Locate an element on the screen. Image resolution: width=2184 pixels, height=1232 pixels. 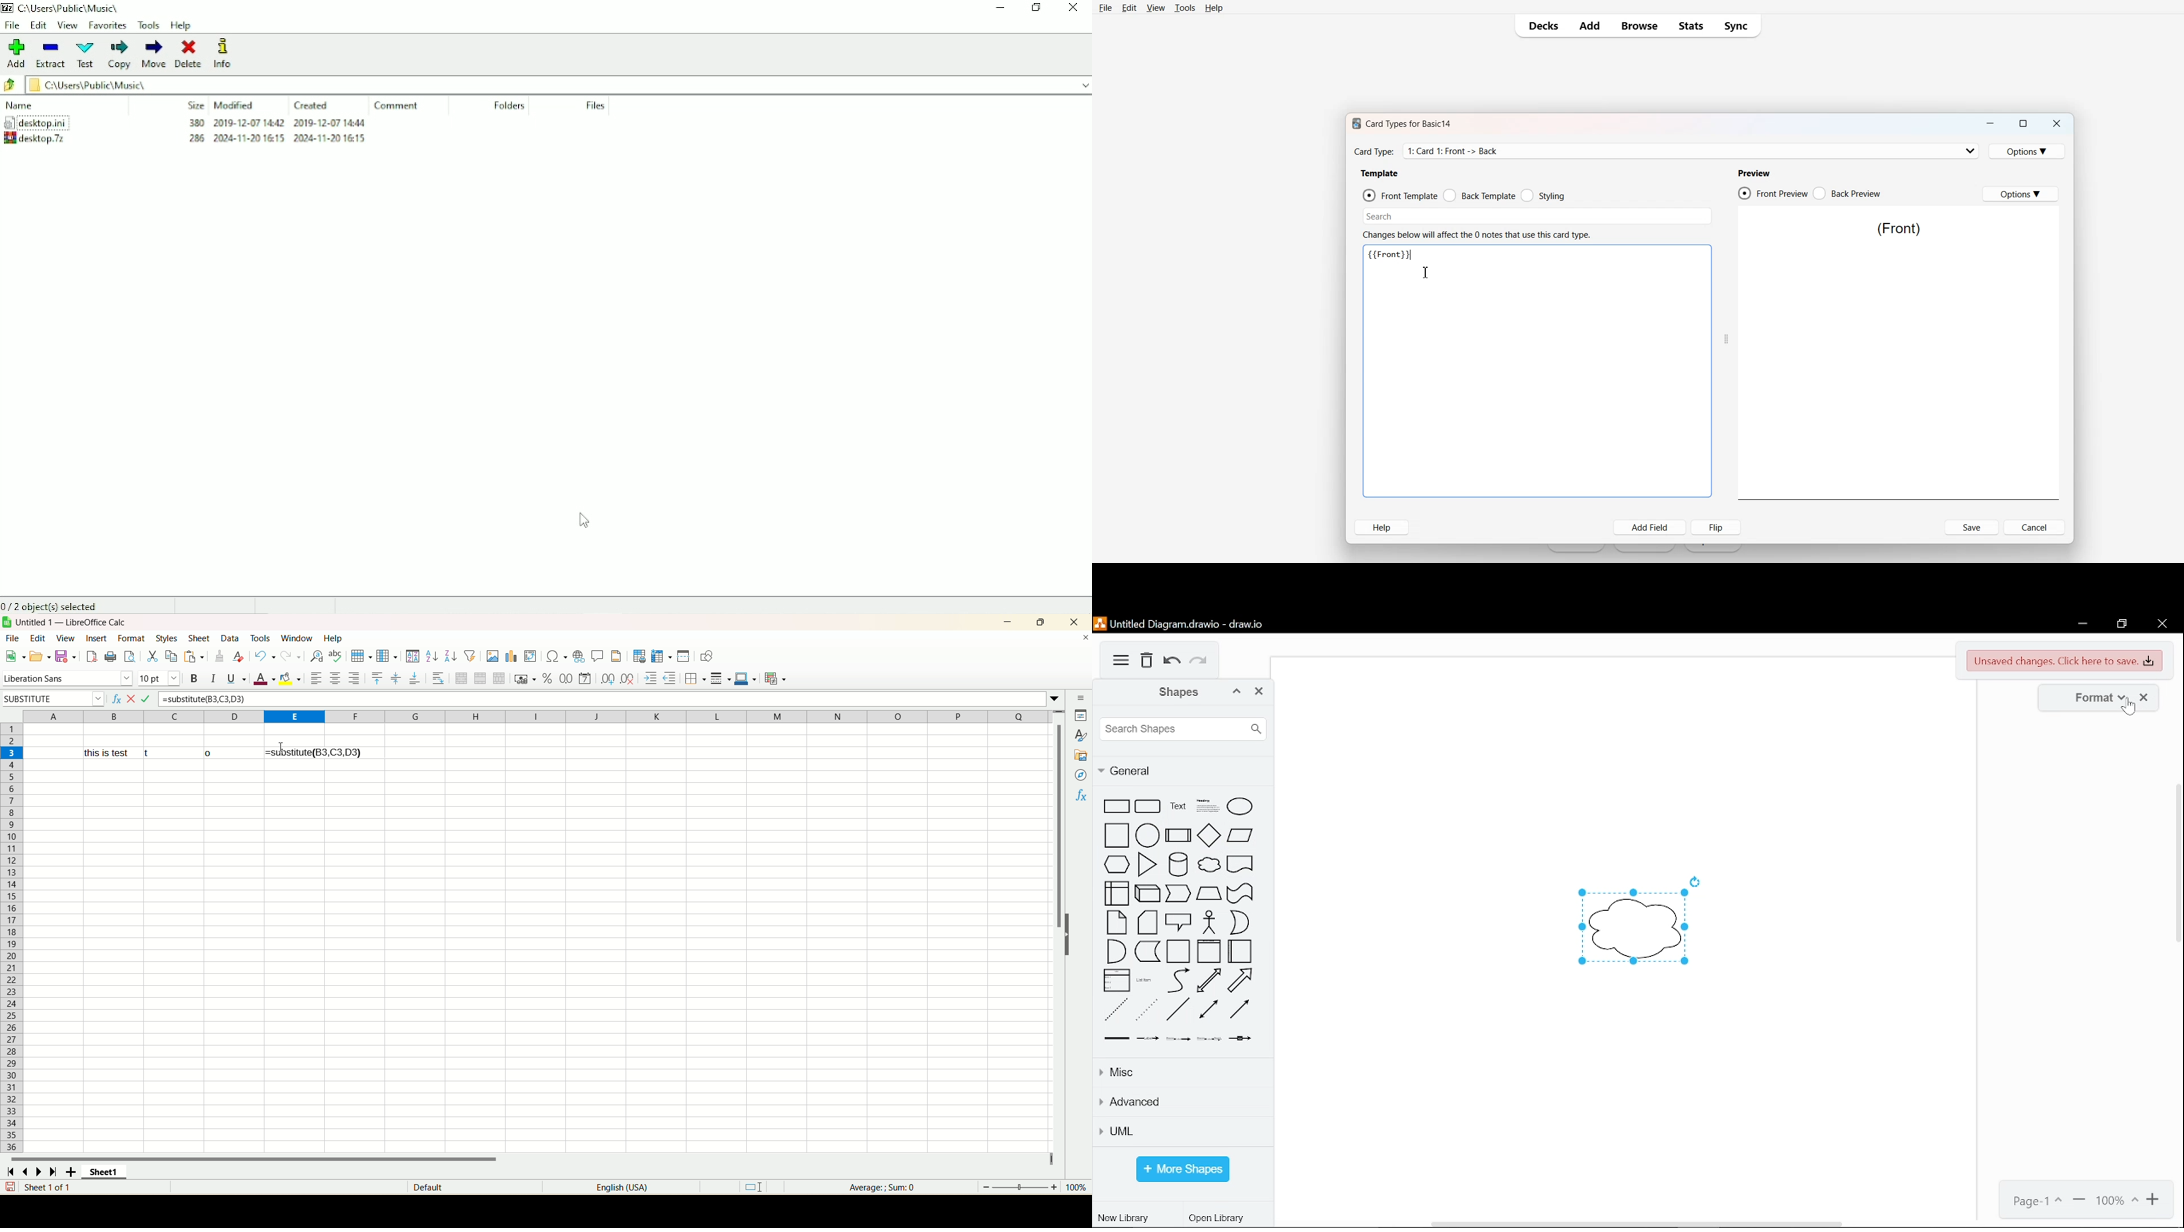
zoom in is located at coordinates (2158, 1200).